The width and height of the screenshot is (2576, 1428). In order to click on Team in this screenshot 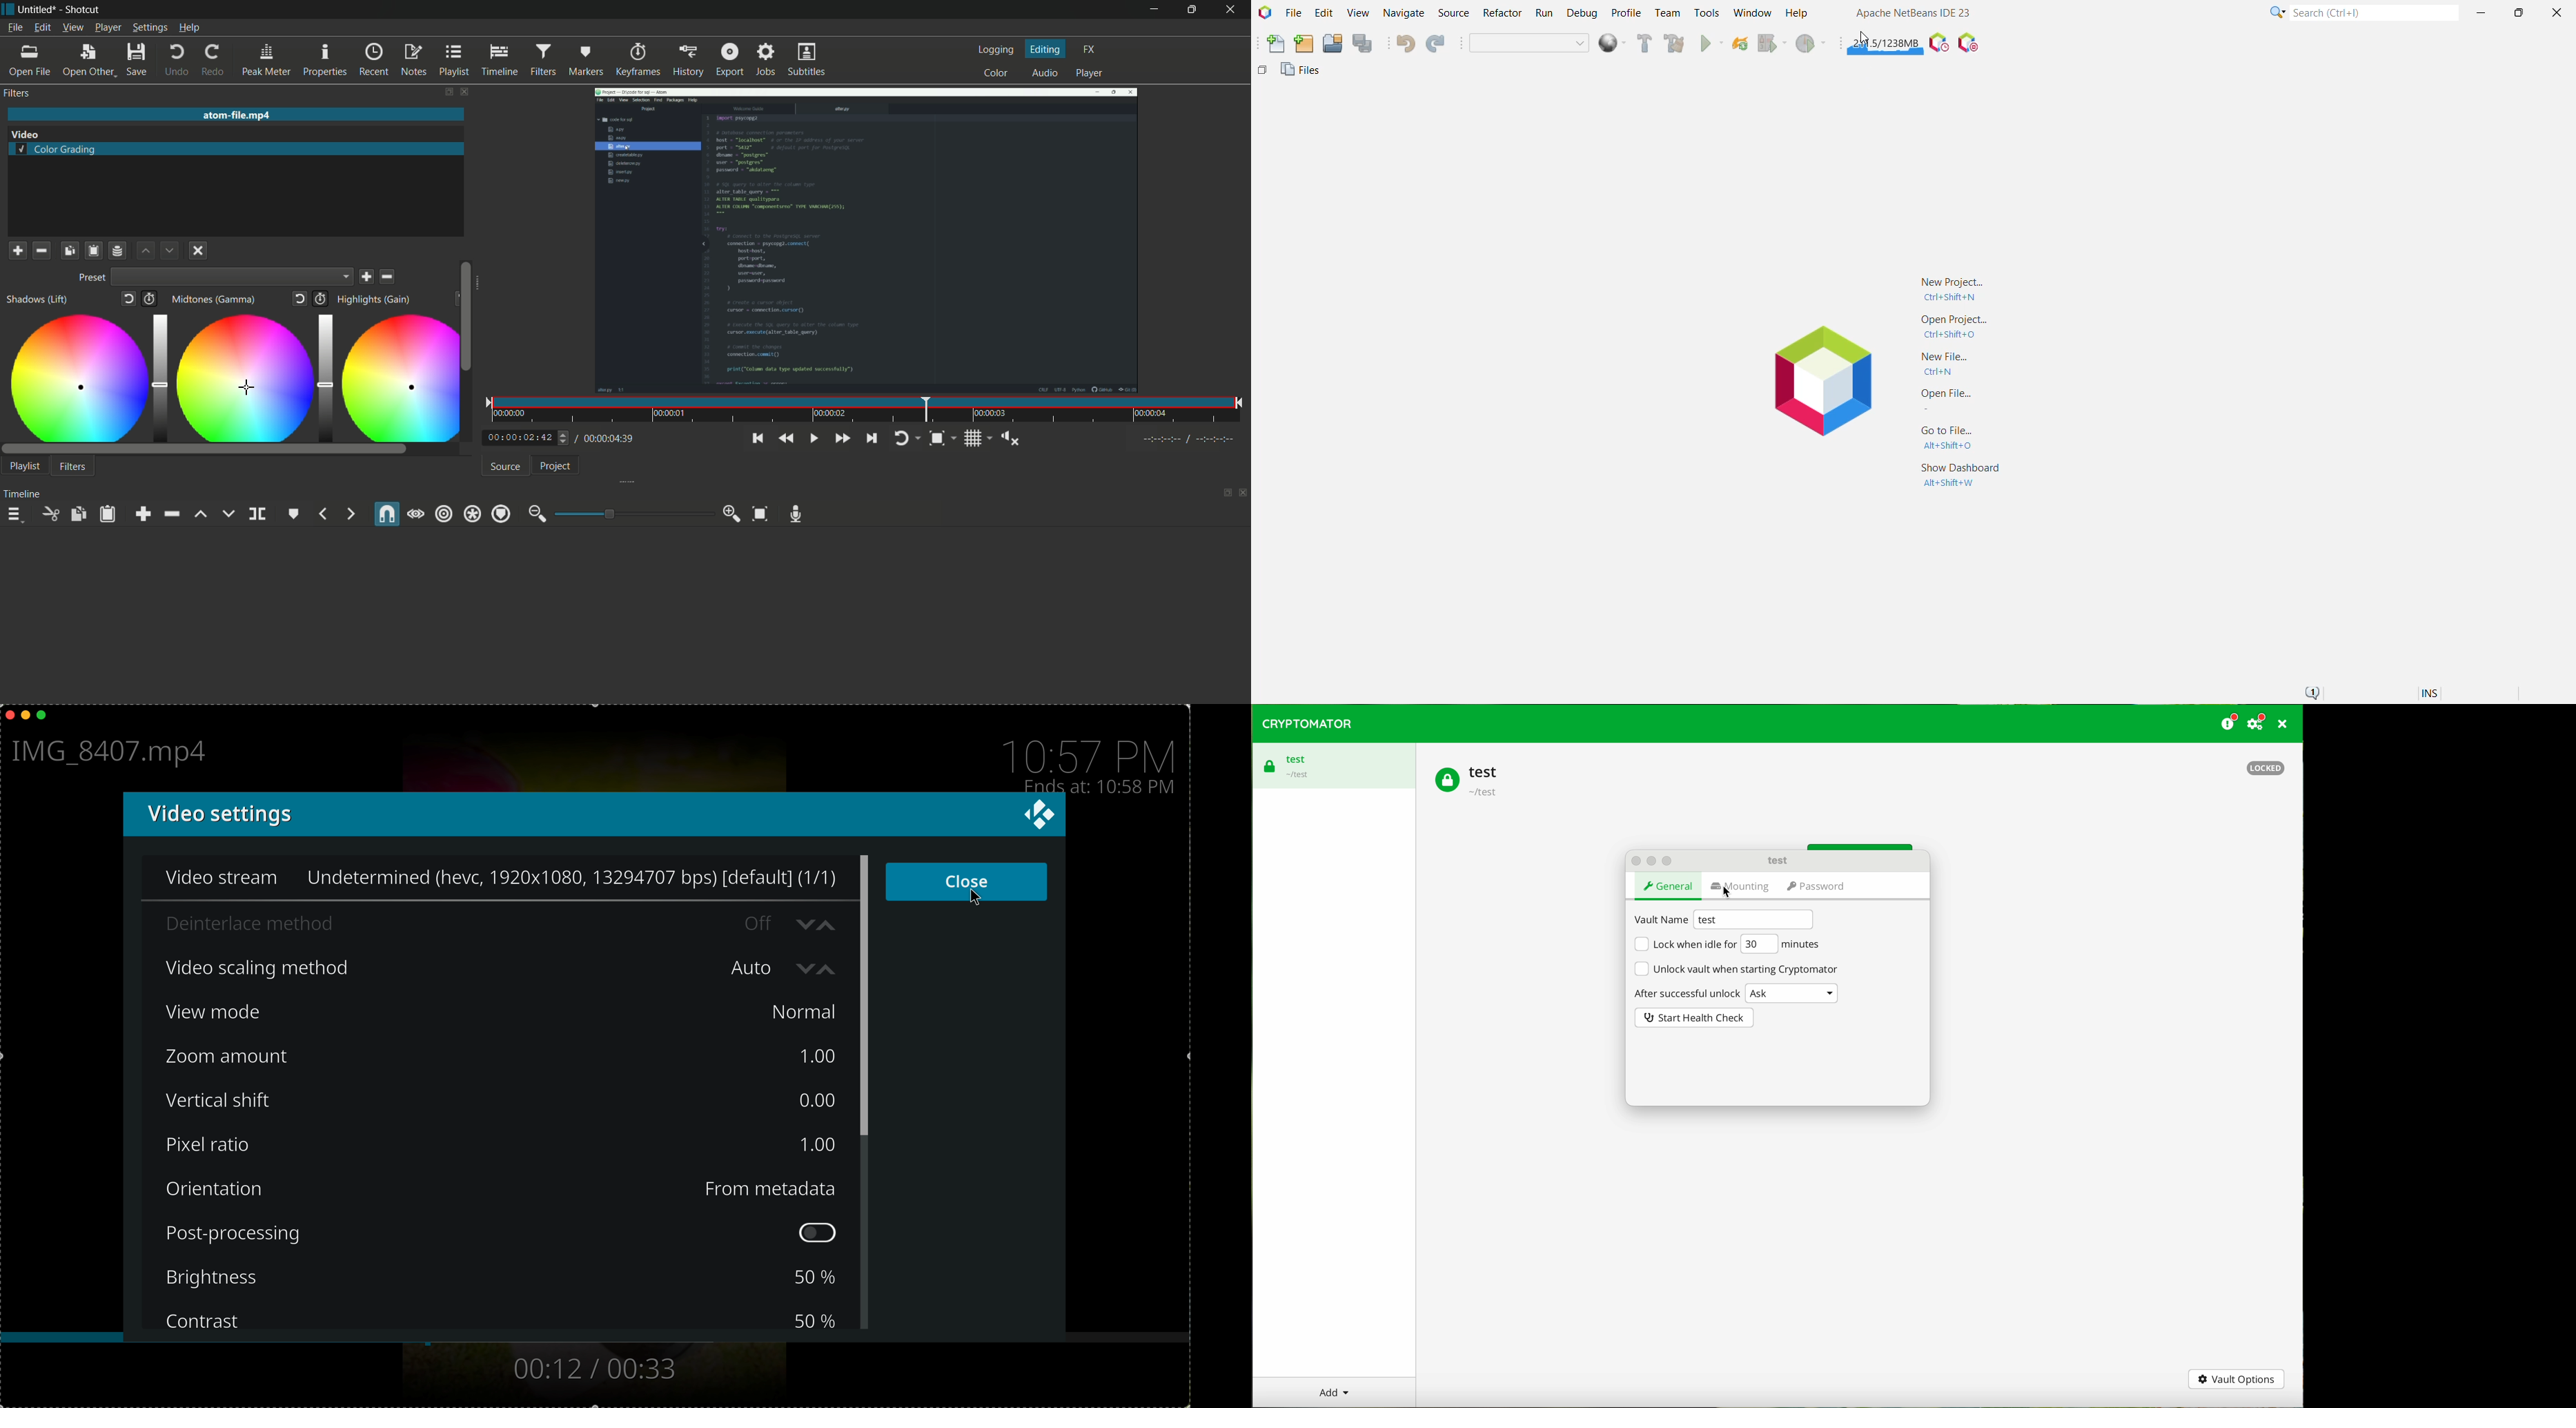, I will do `click(1666, 13)`.